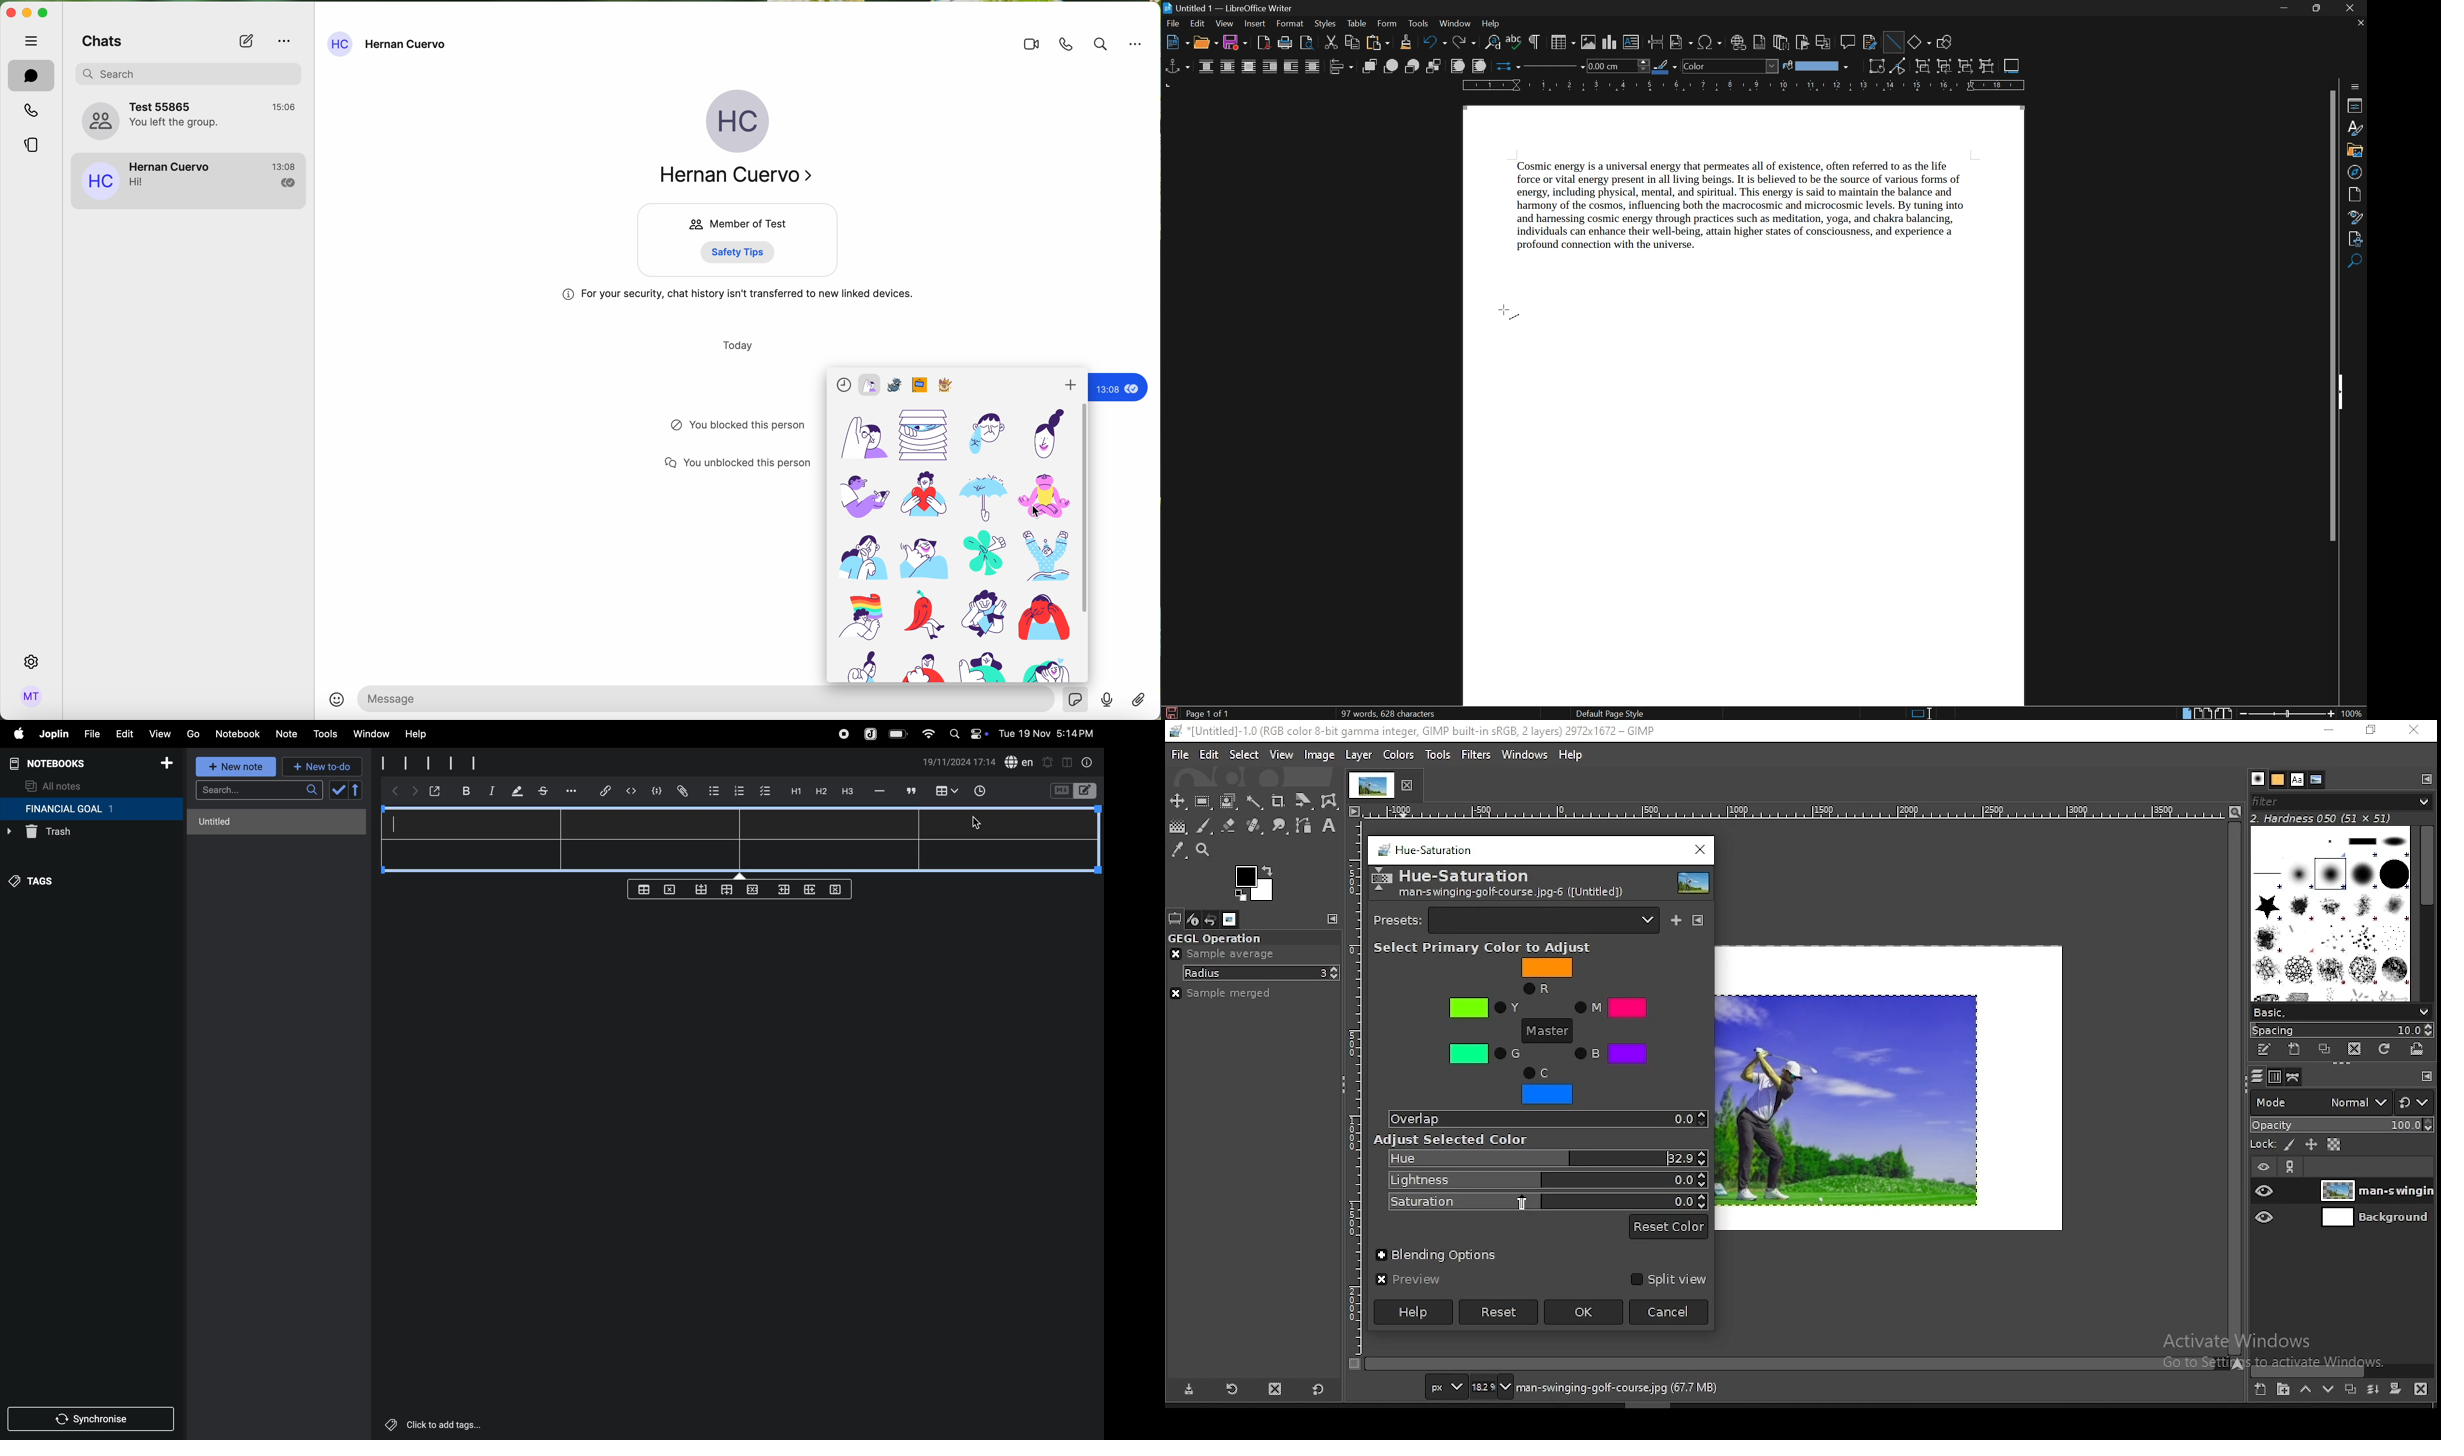 This screenshot has width=2464, height=1456. Describe the element at coordinates (1466, 43) in the screenshot. I see `redo` at that location.